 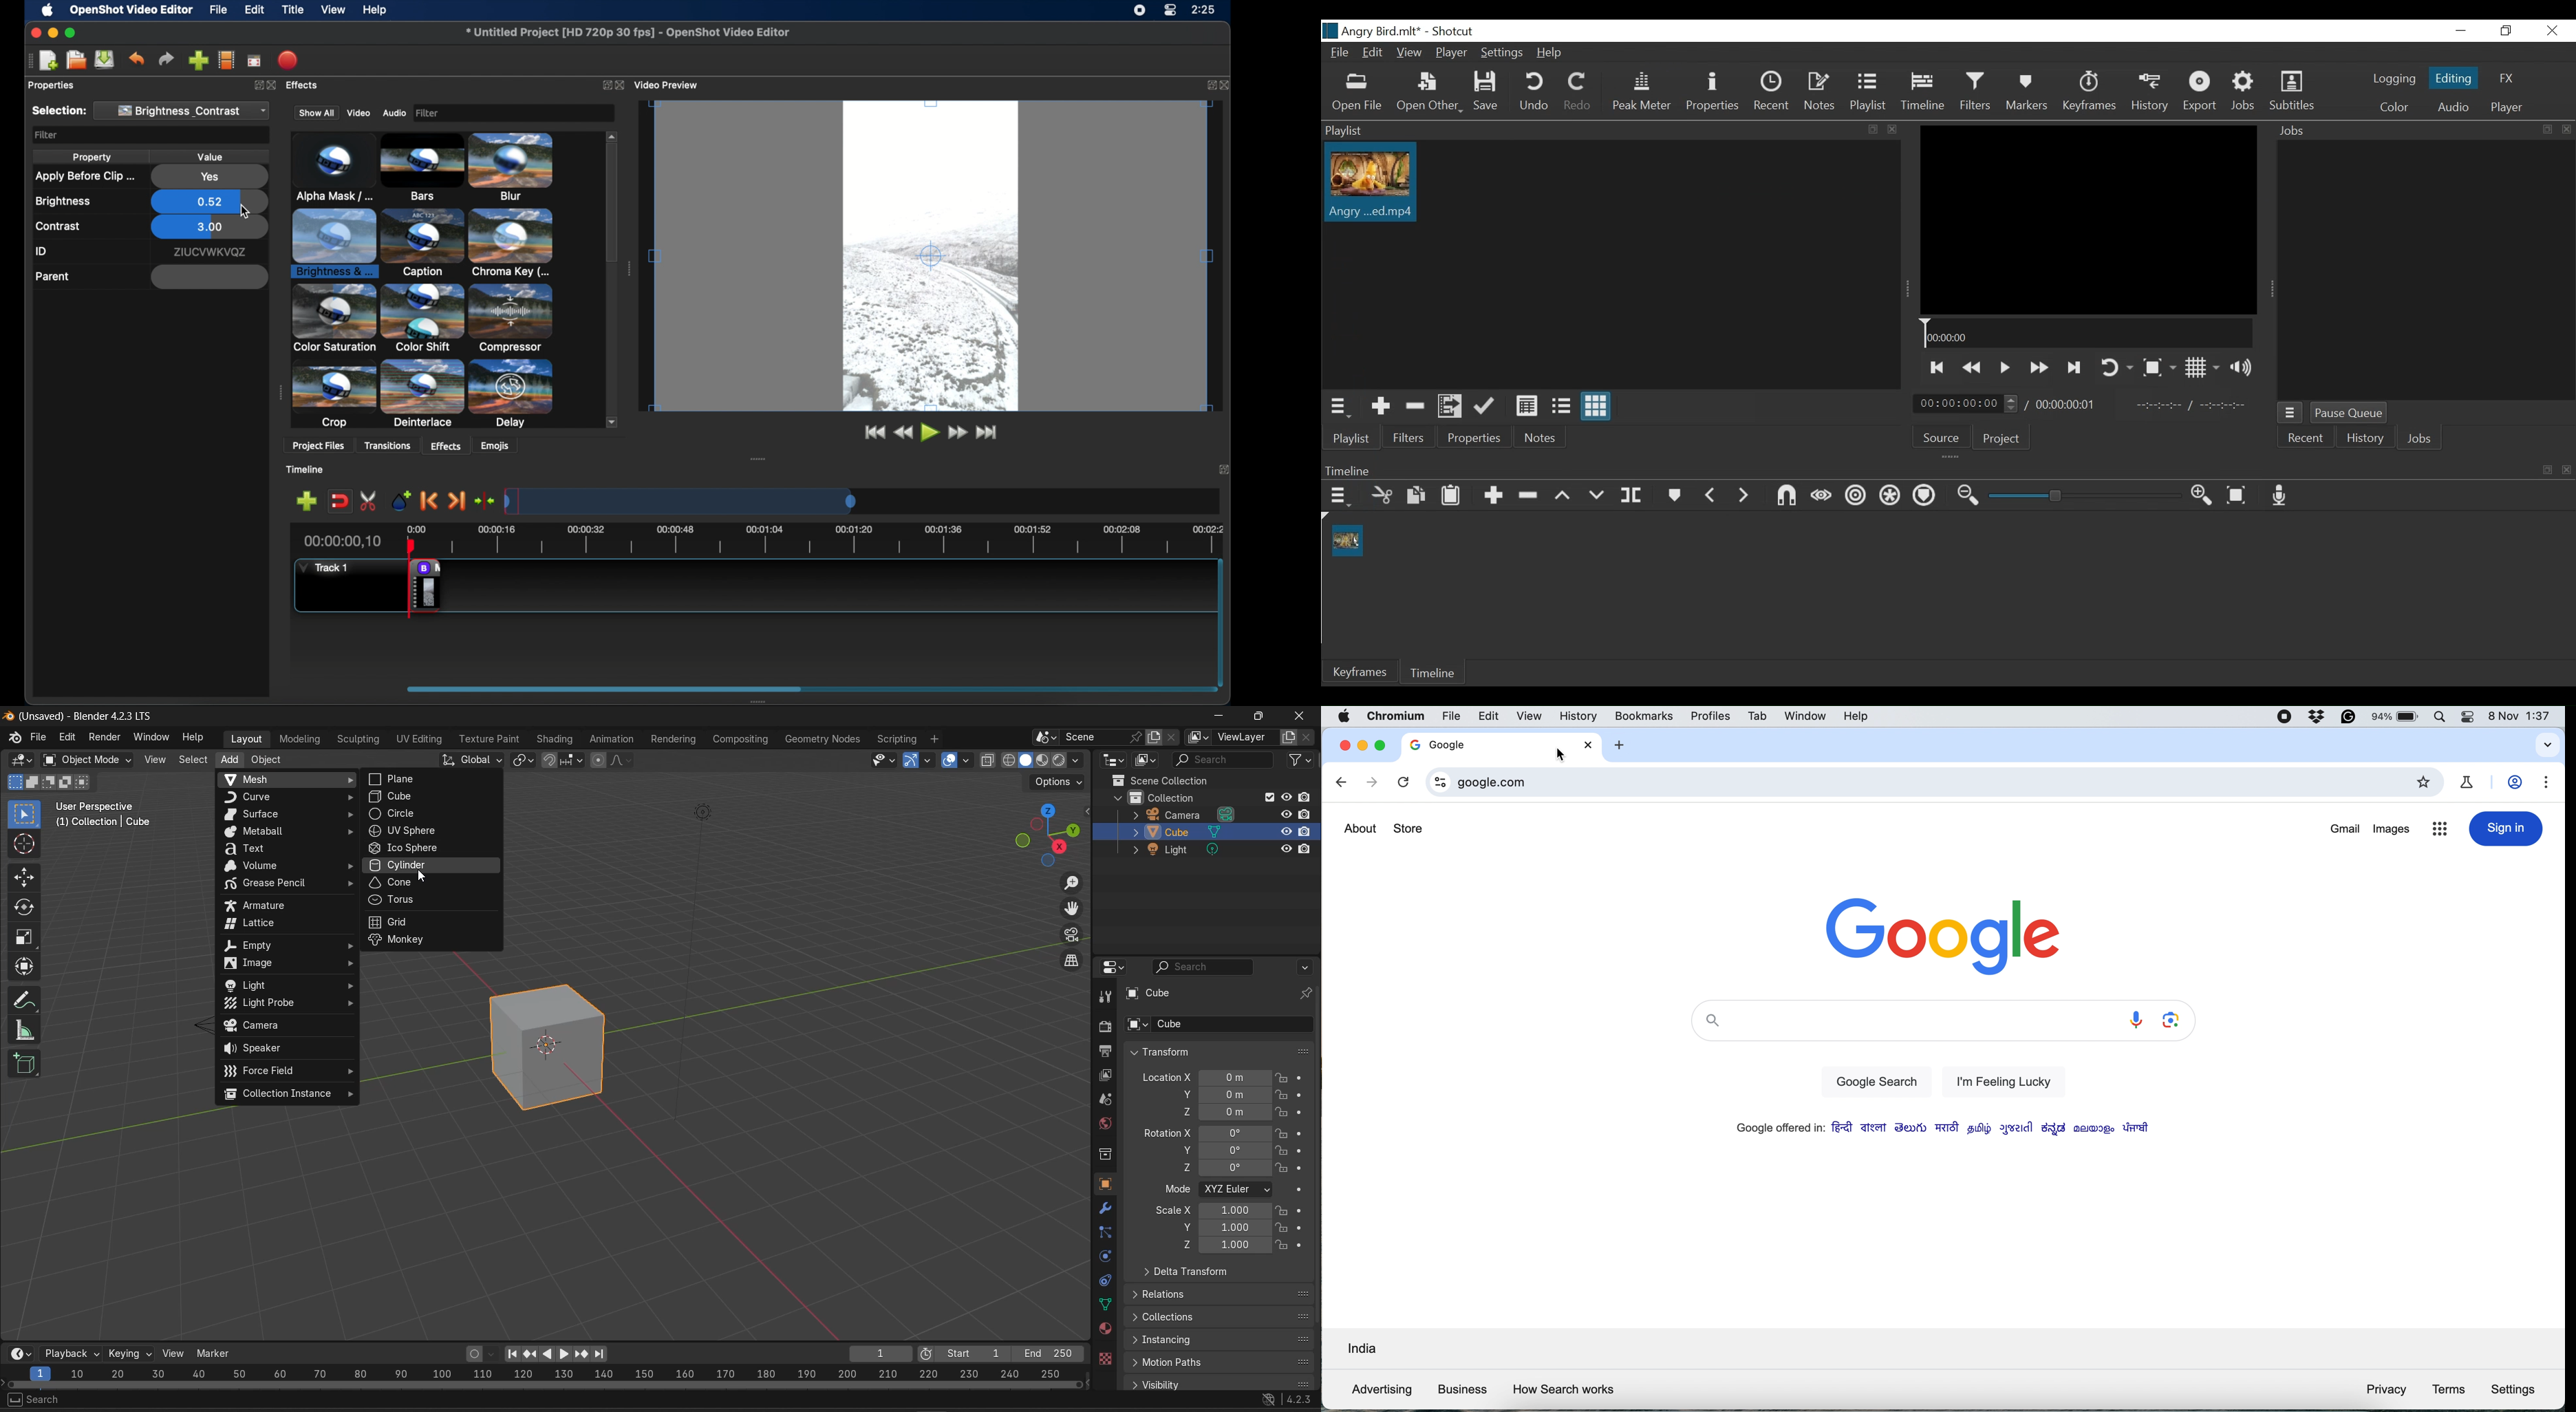 What do you see at coordinates (1412, 406) in the screenshot?
I see `Remove cut` at bounding box center [1412, 406].